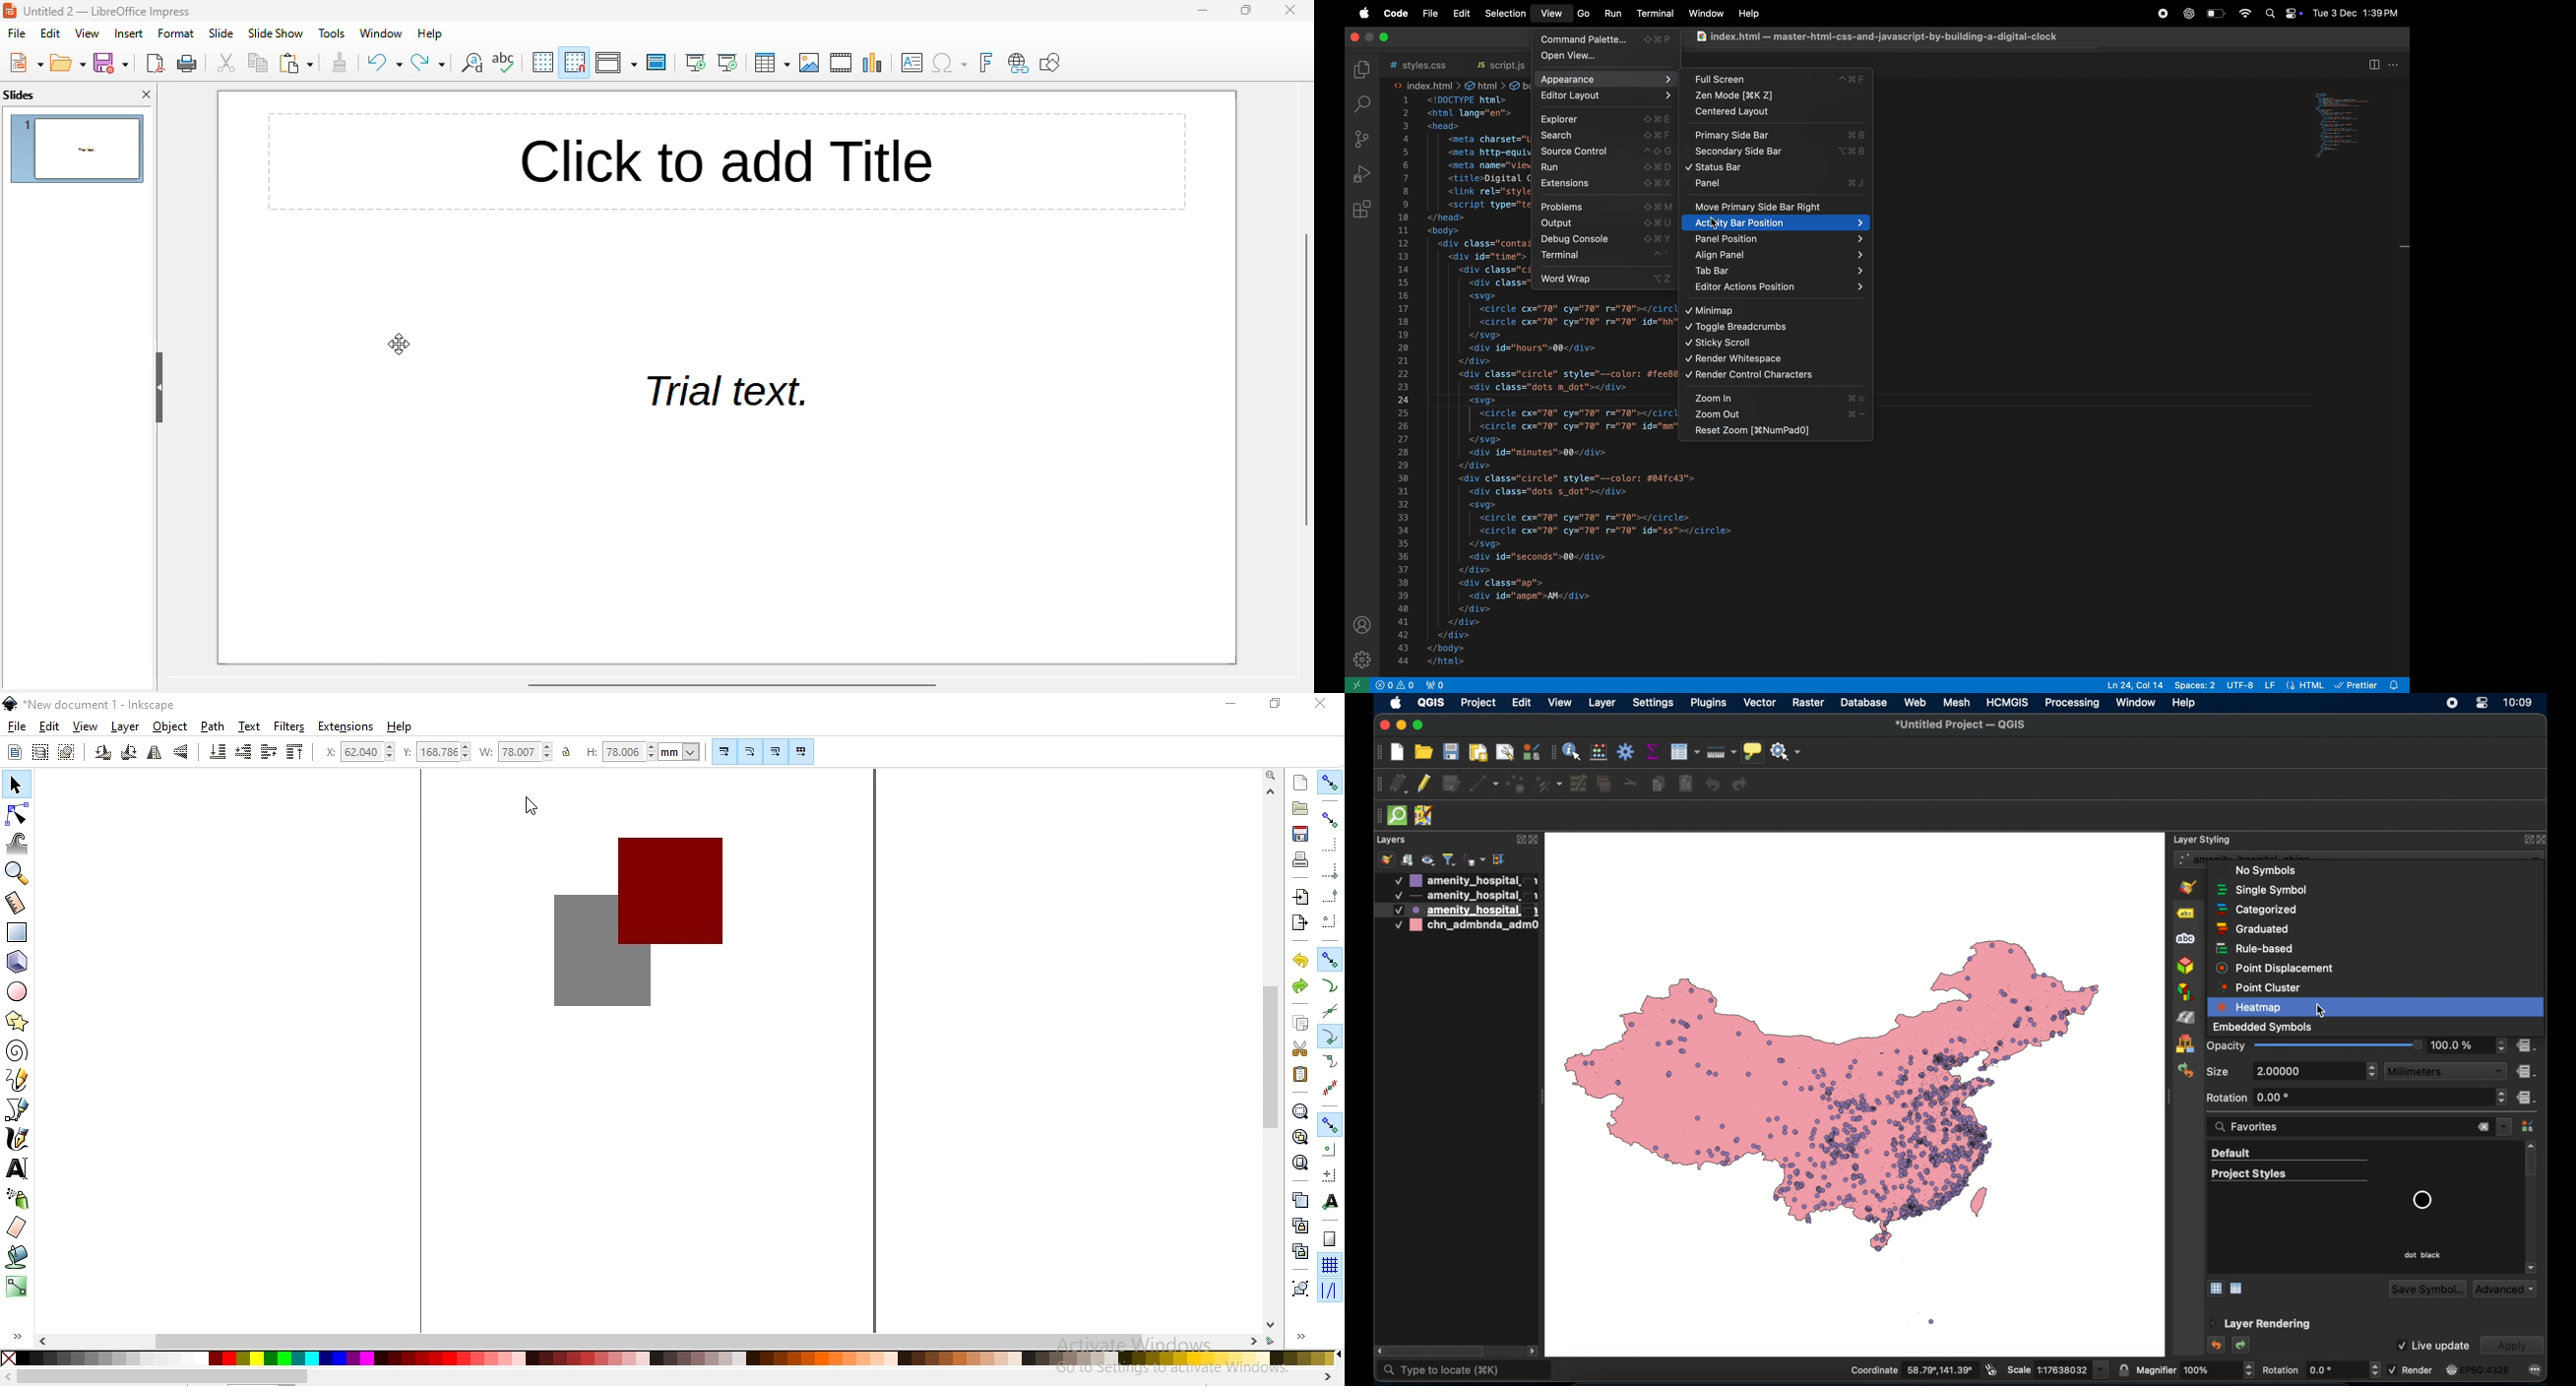 This screenshot has width=2576, height=1400. Describe the element at coordinates (646, 751) in the screenshot. I see `height of selection` at that location.